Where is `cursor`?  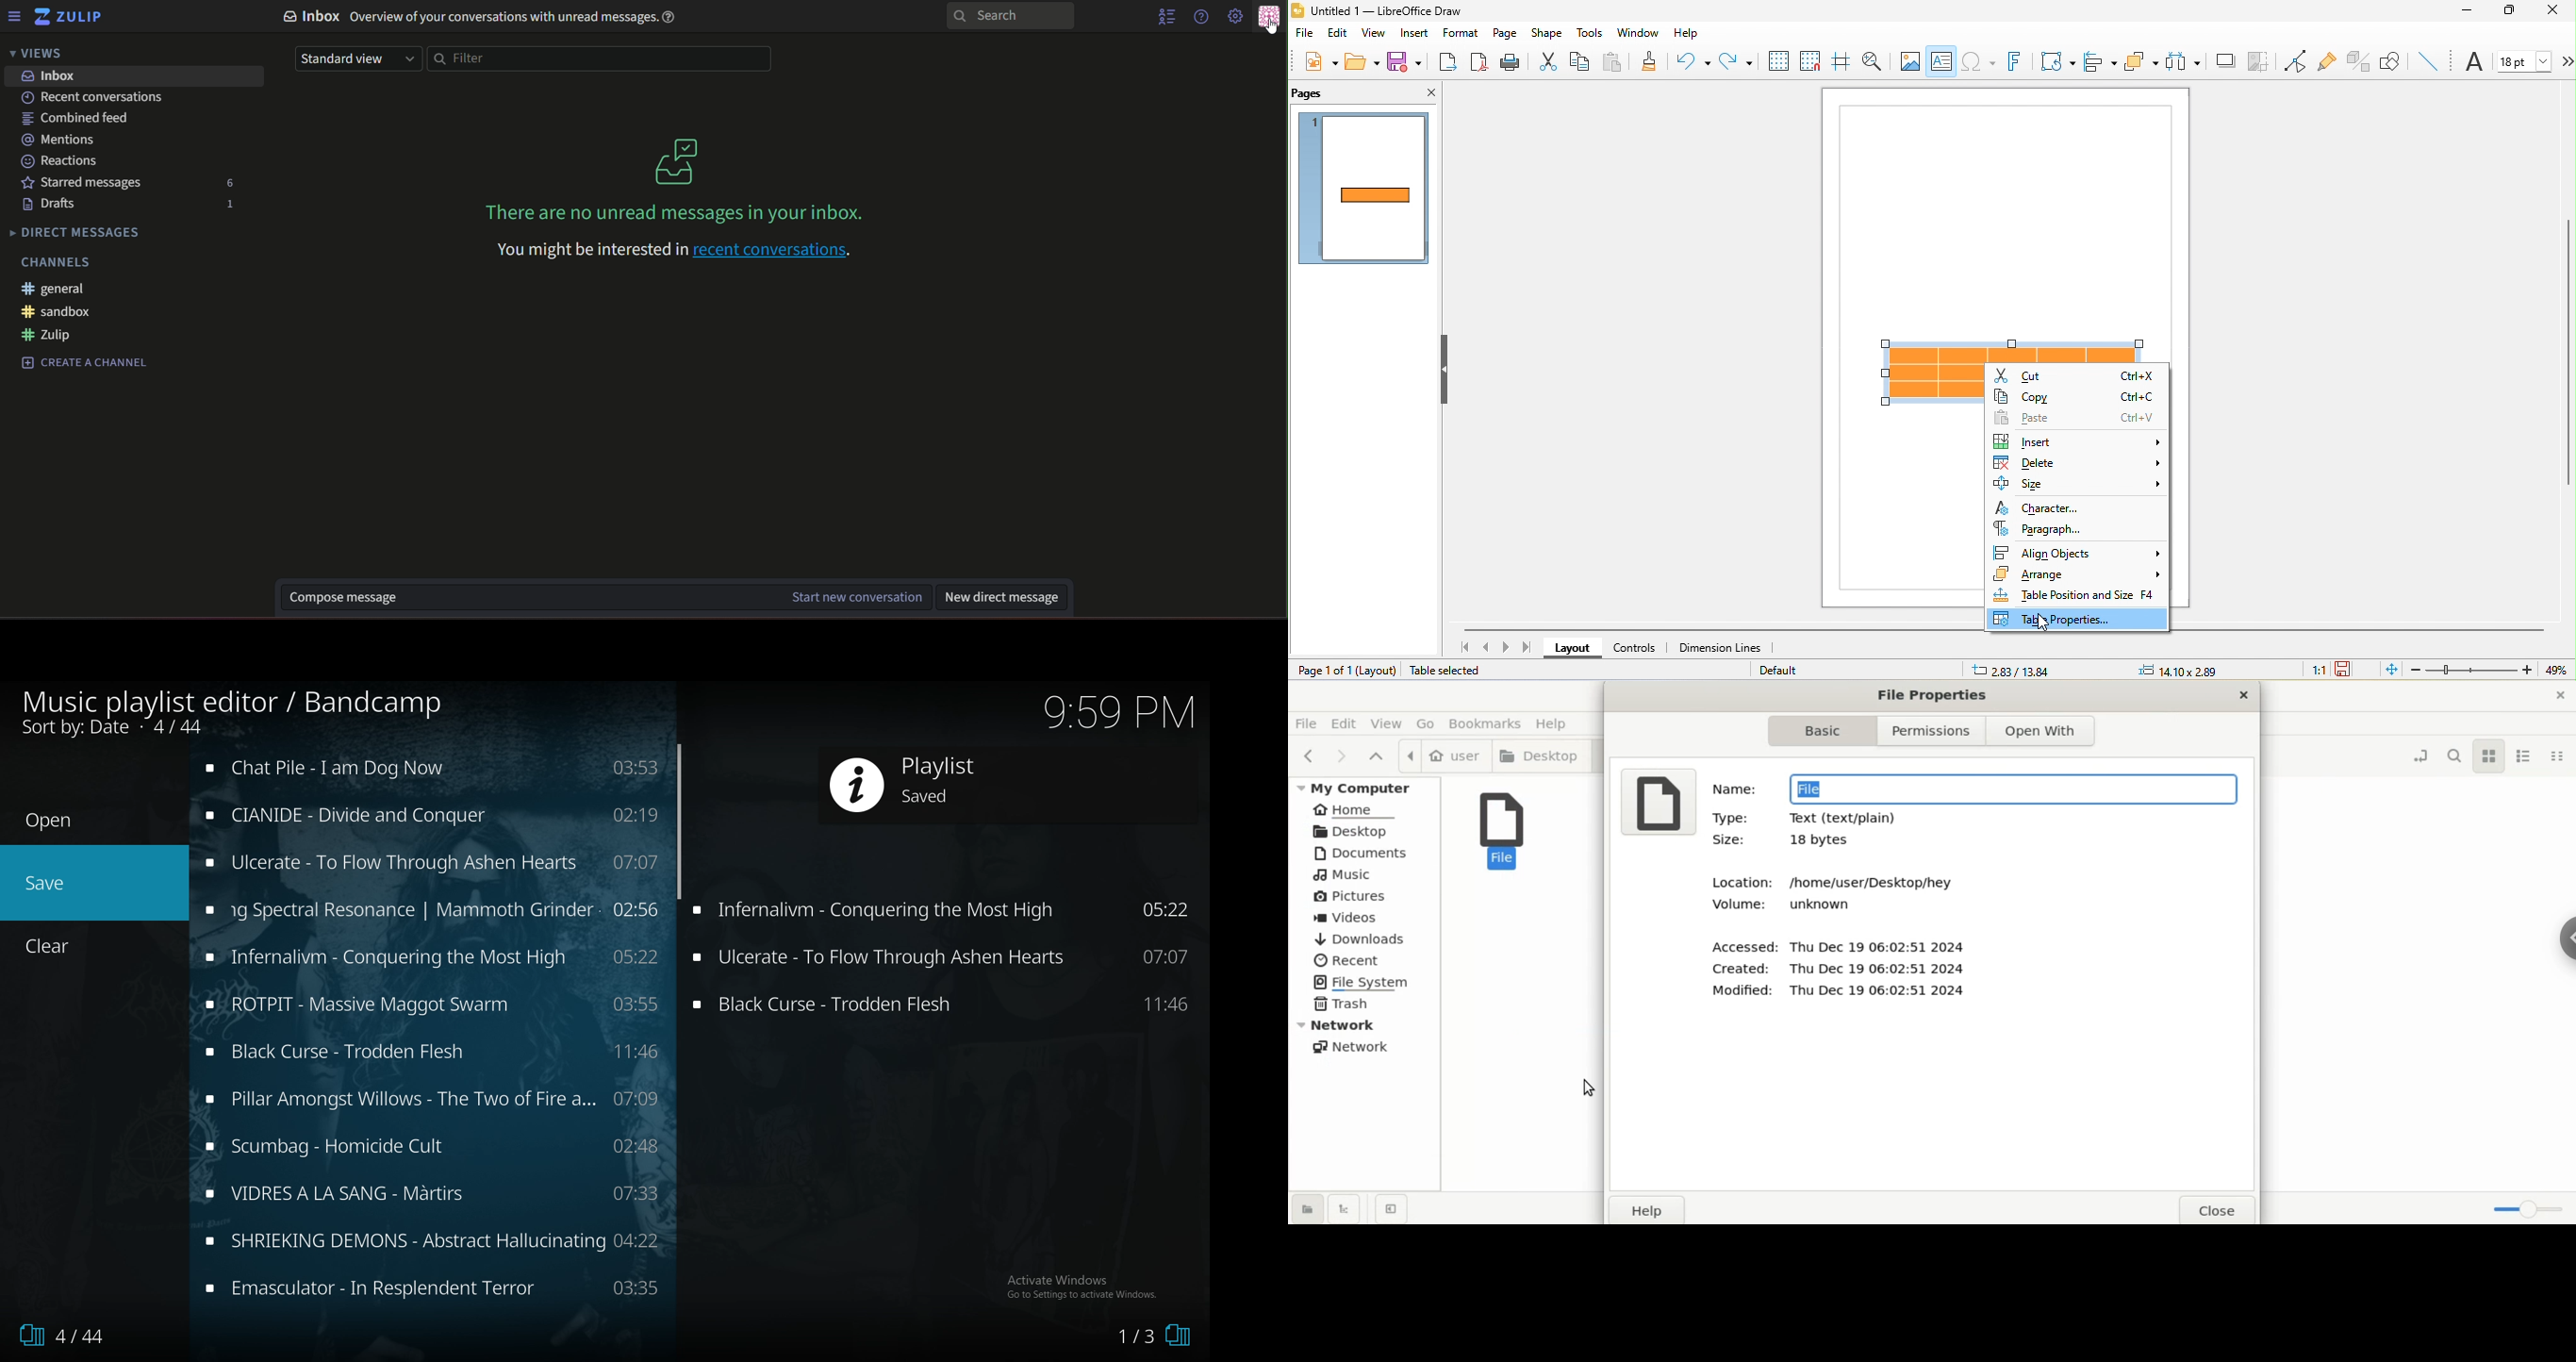
cursor is located at coordinates (1589, 1089).